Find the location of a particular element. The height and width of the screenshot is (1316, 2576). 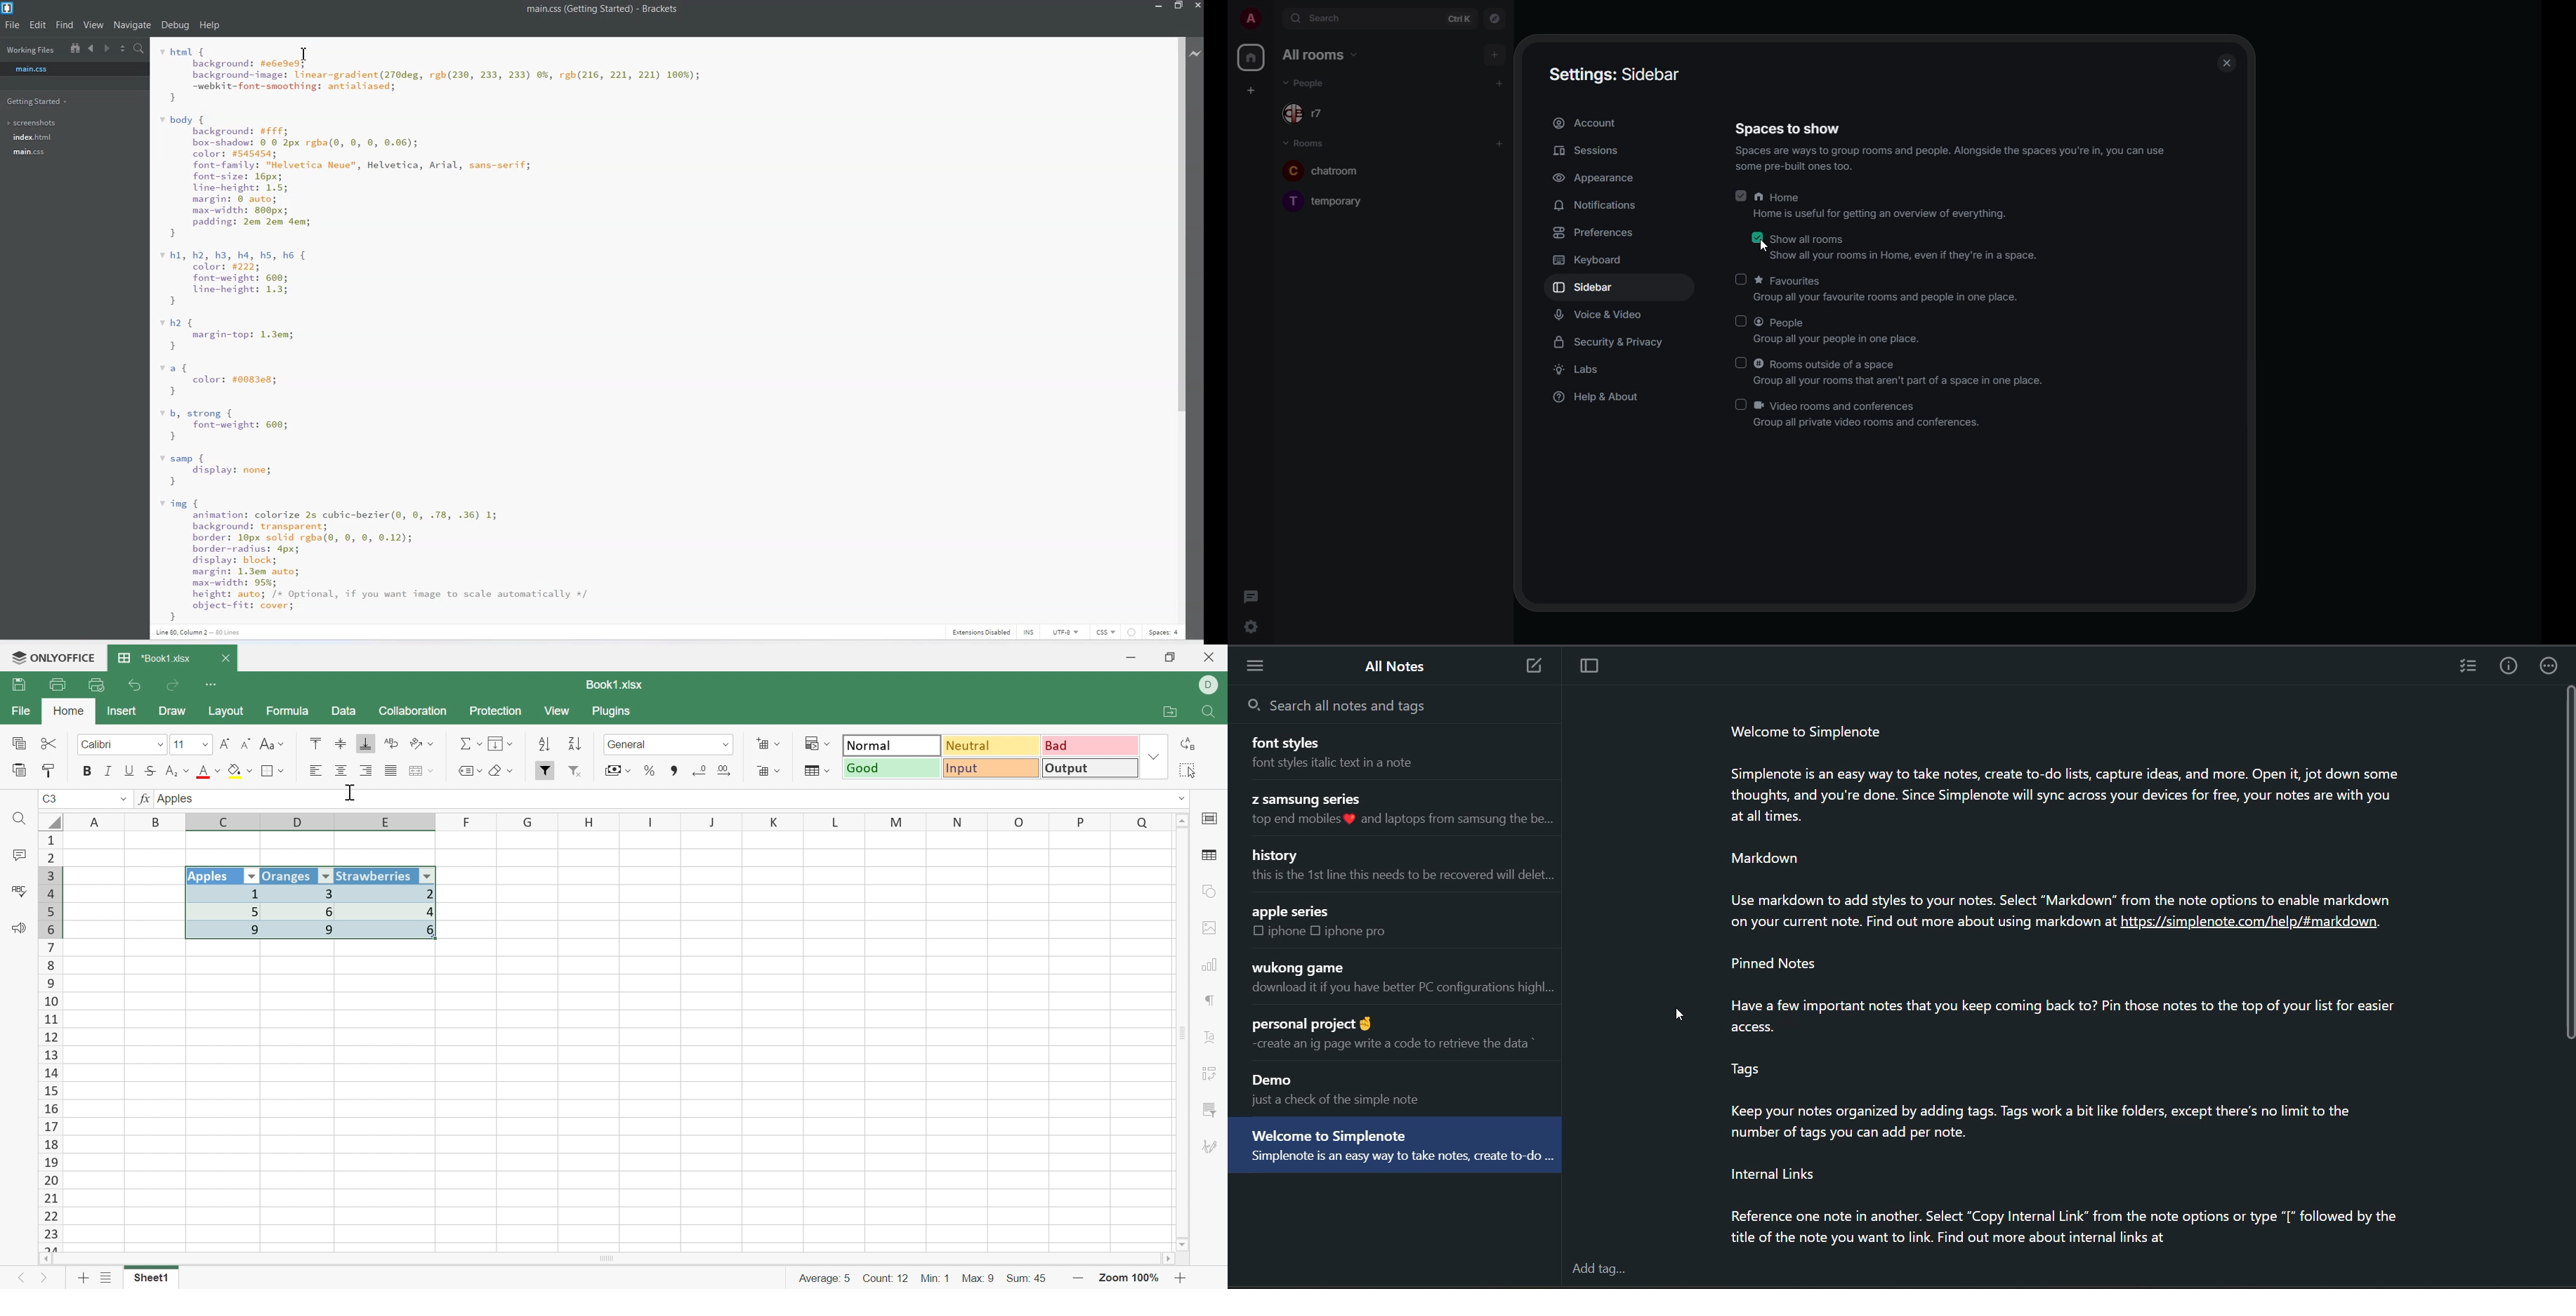

CSS is located at coordinates (1106, 632).